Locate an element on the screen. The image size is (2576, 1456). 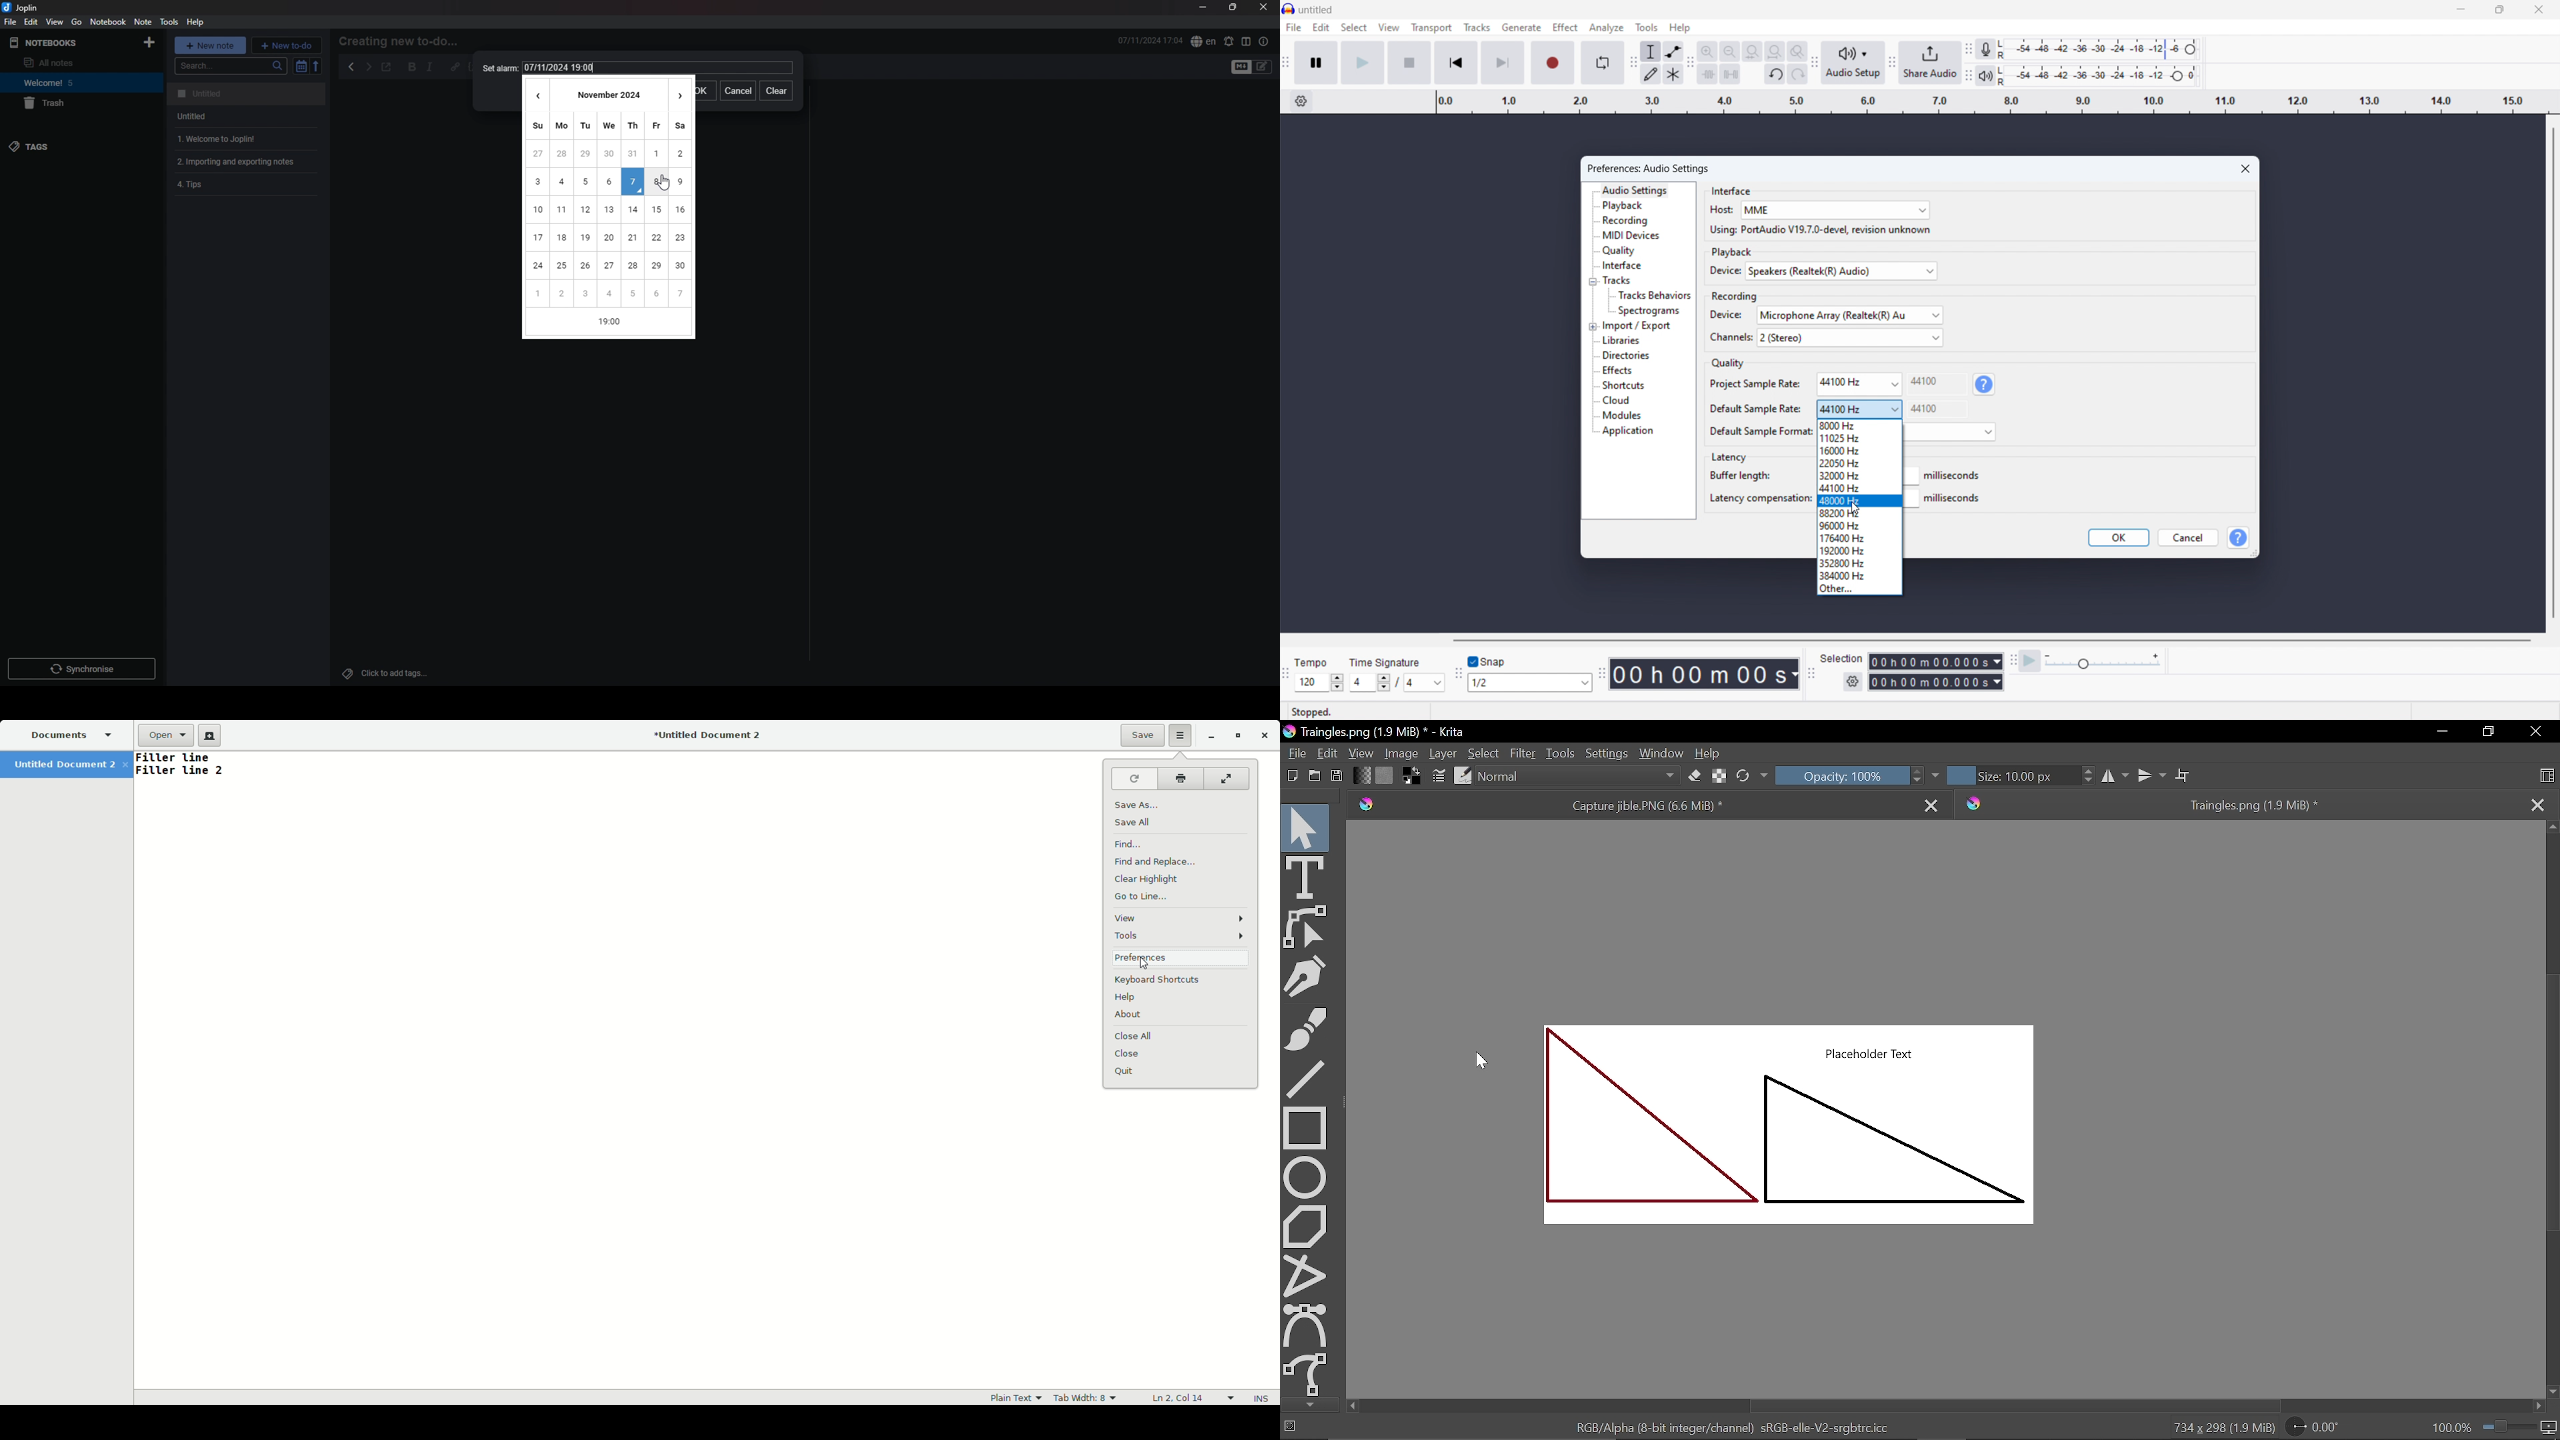
collapse is located at coordinates (1593, 281).